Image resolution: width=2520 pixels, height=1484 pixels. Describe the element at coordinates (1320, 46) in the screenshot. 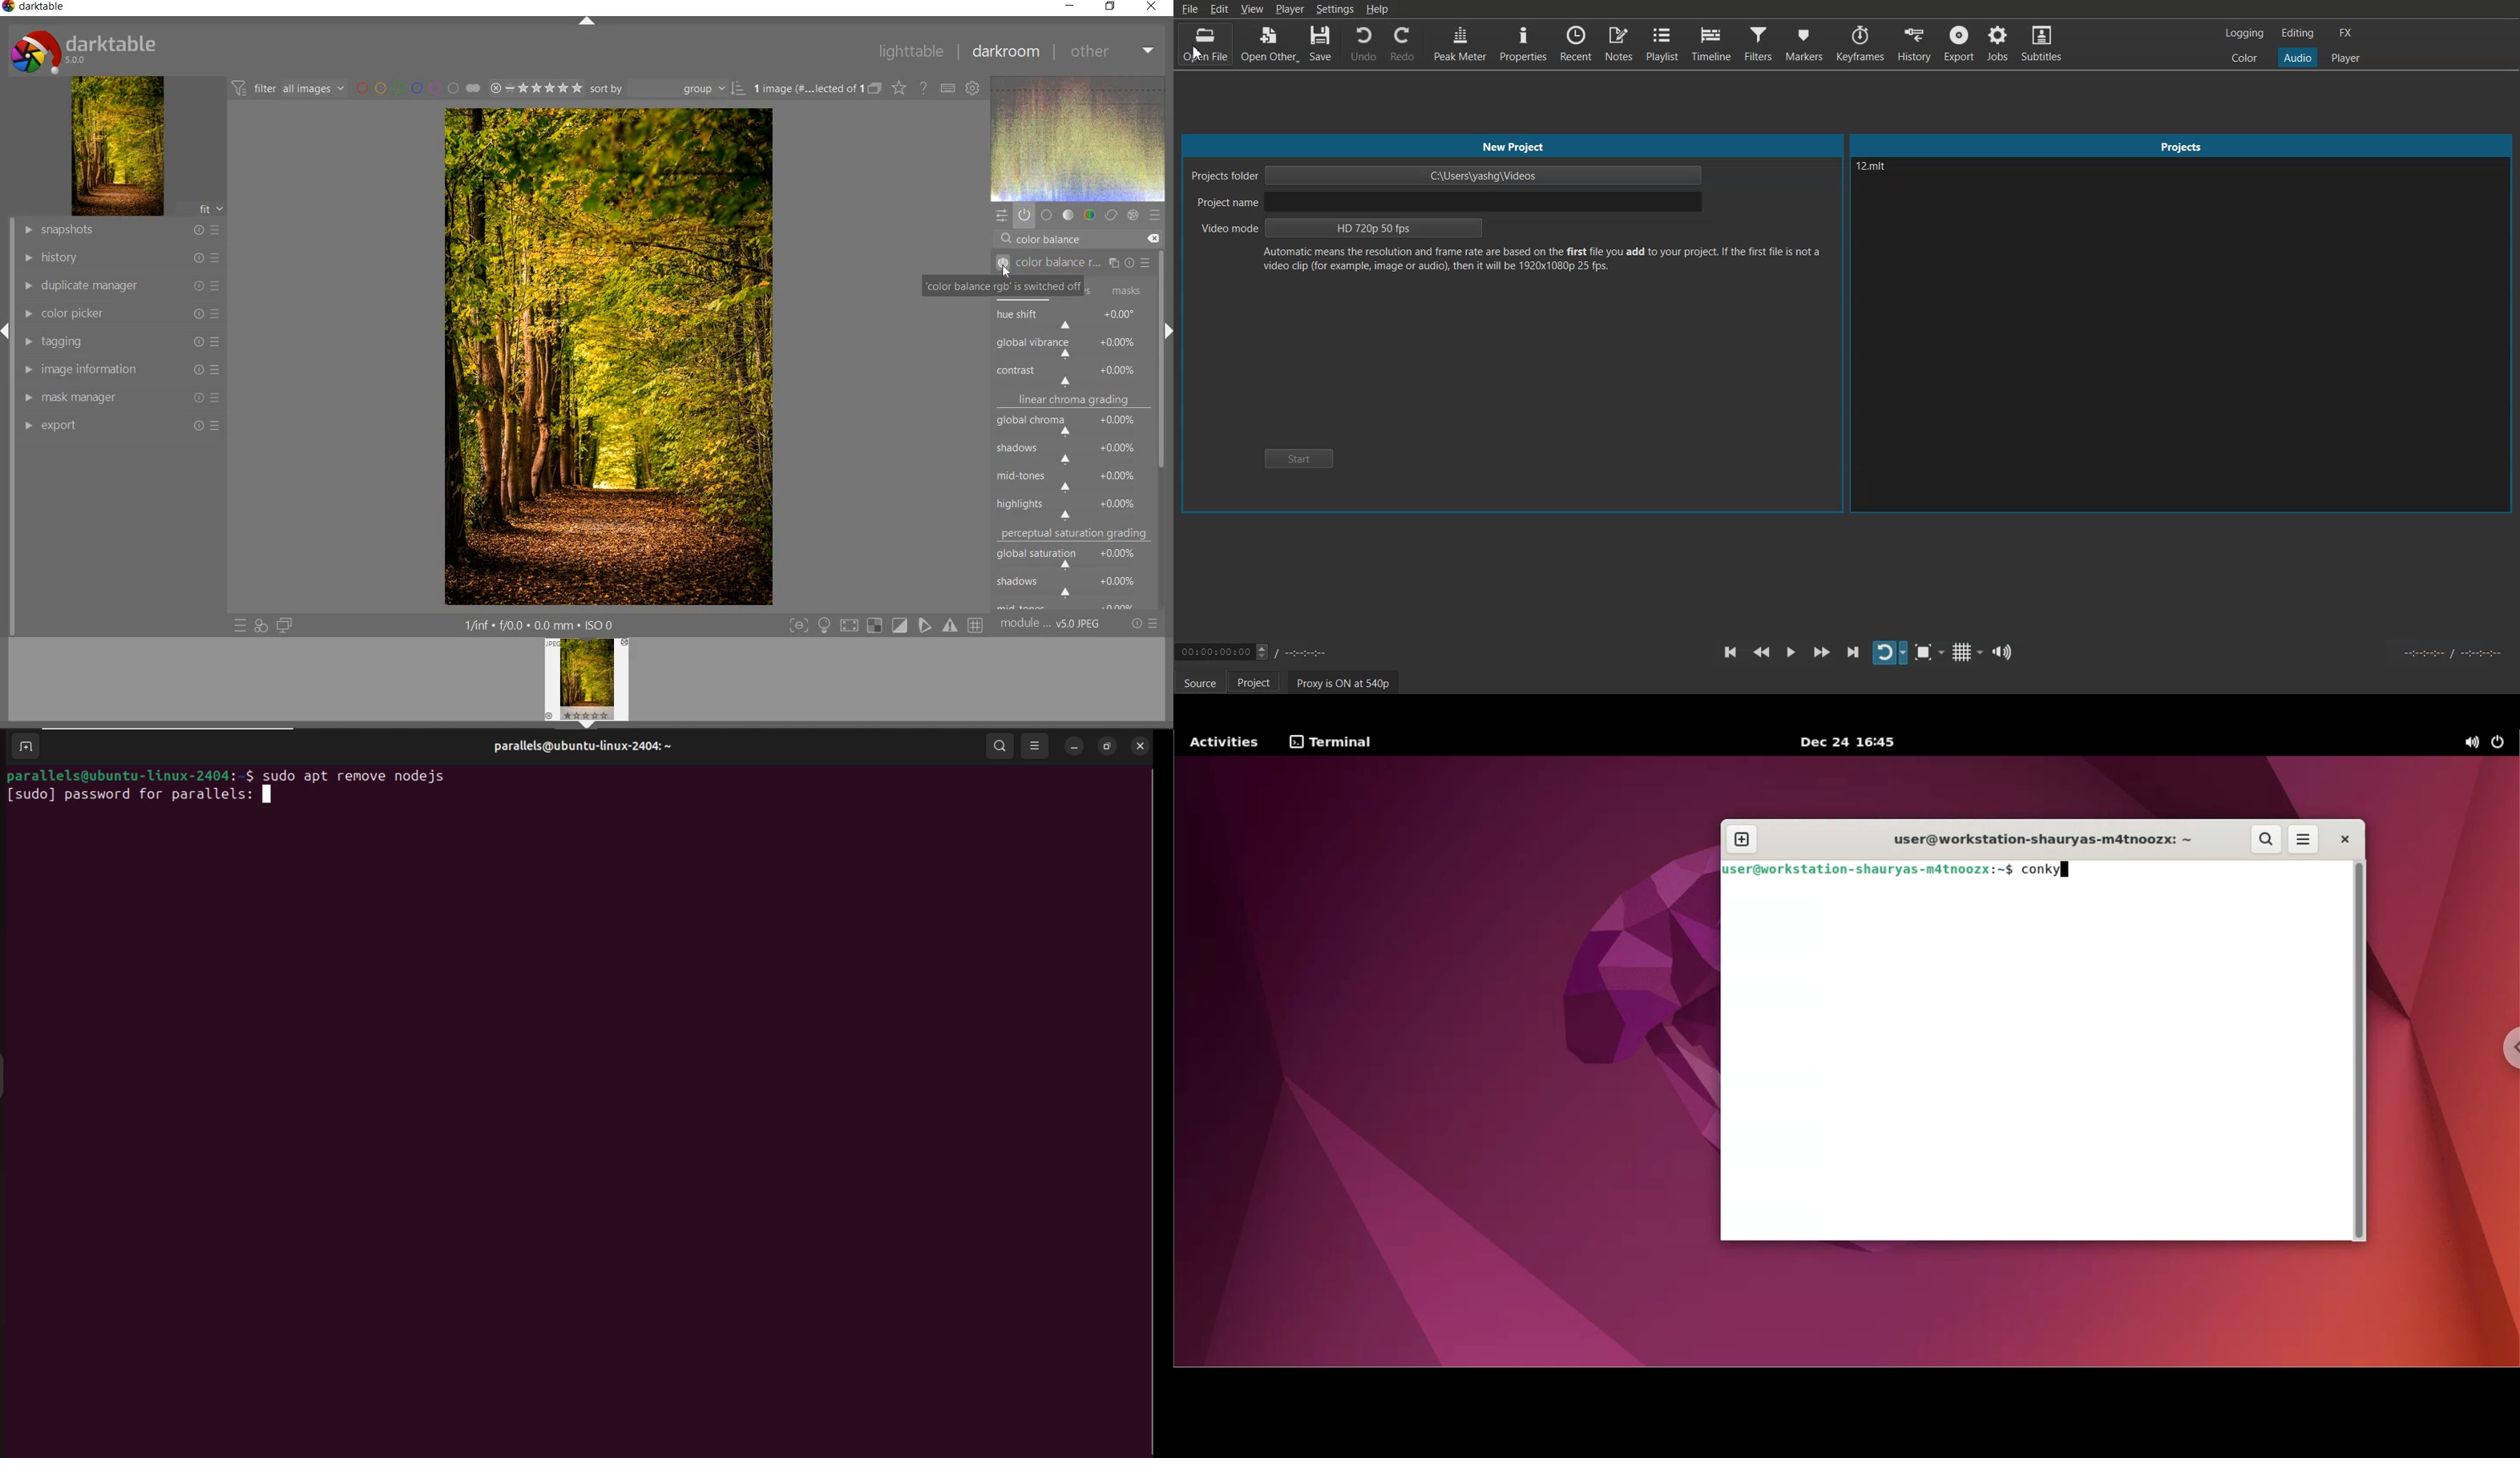

I see `Save` at that location.